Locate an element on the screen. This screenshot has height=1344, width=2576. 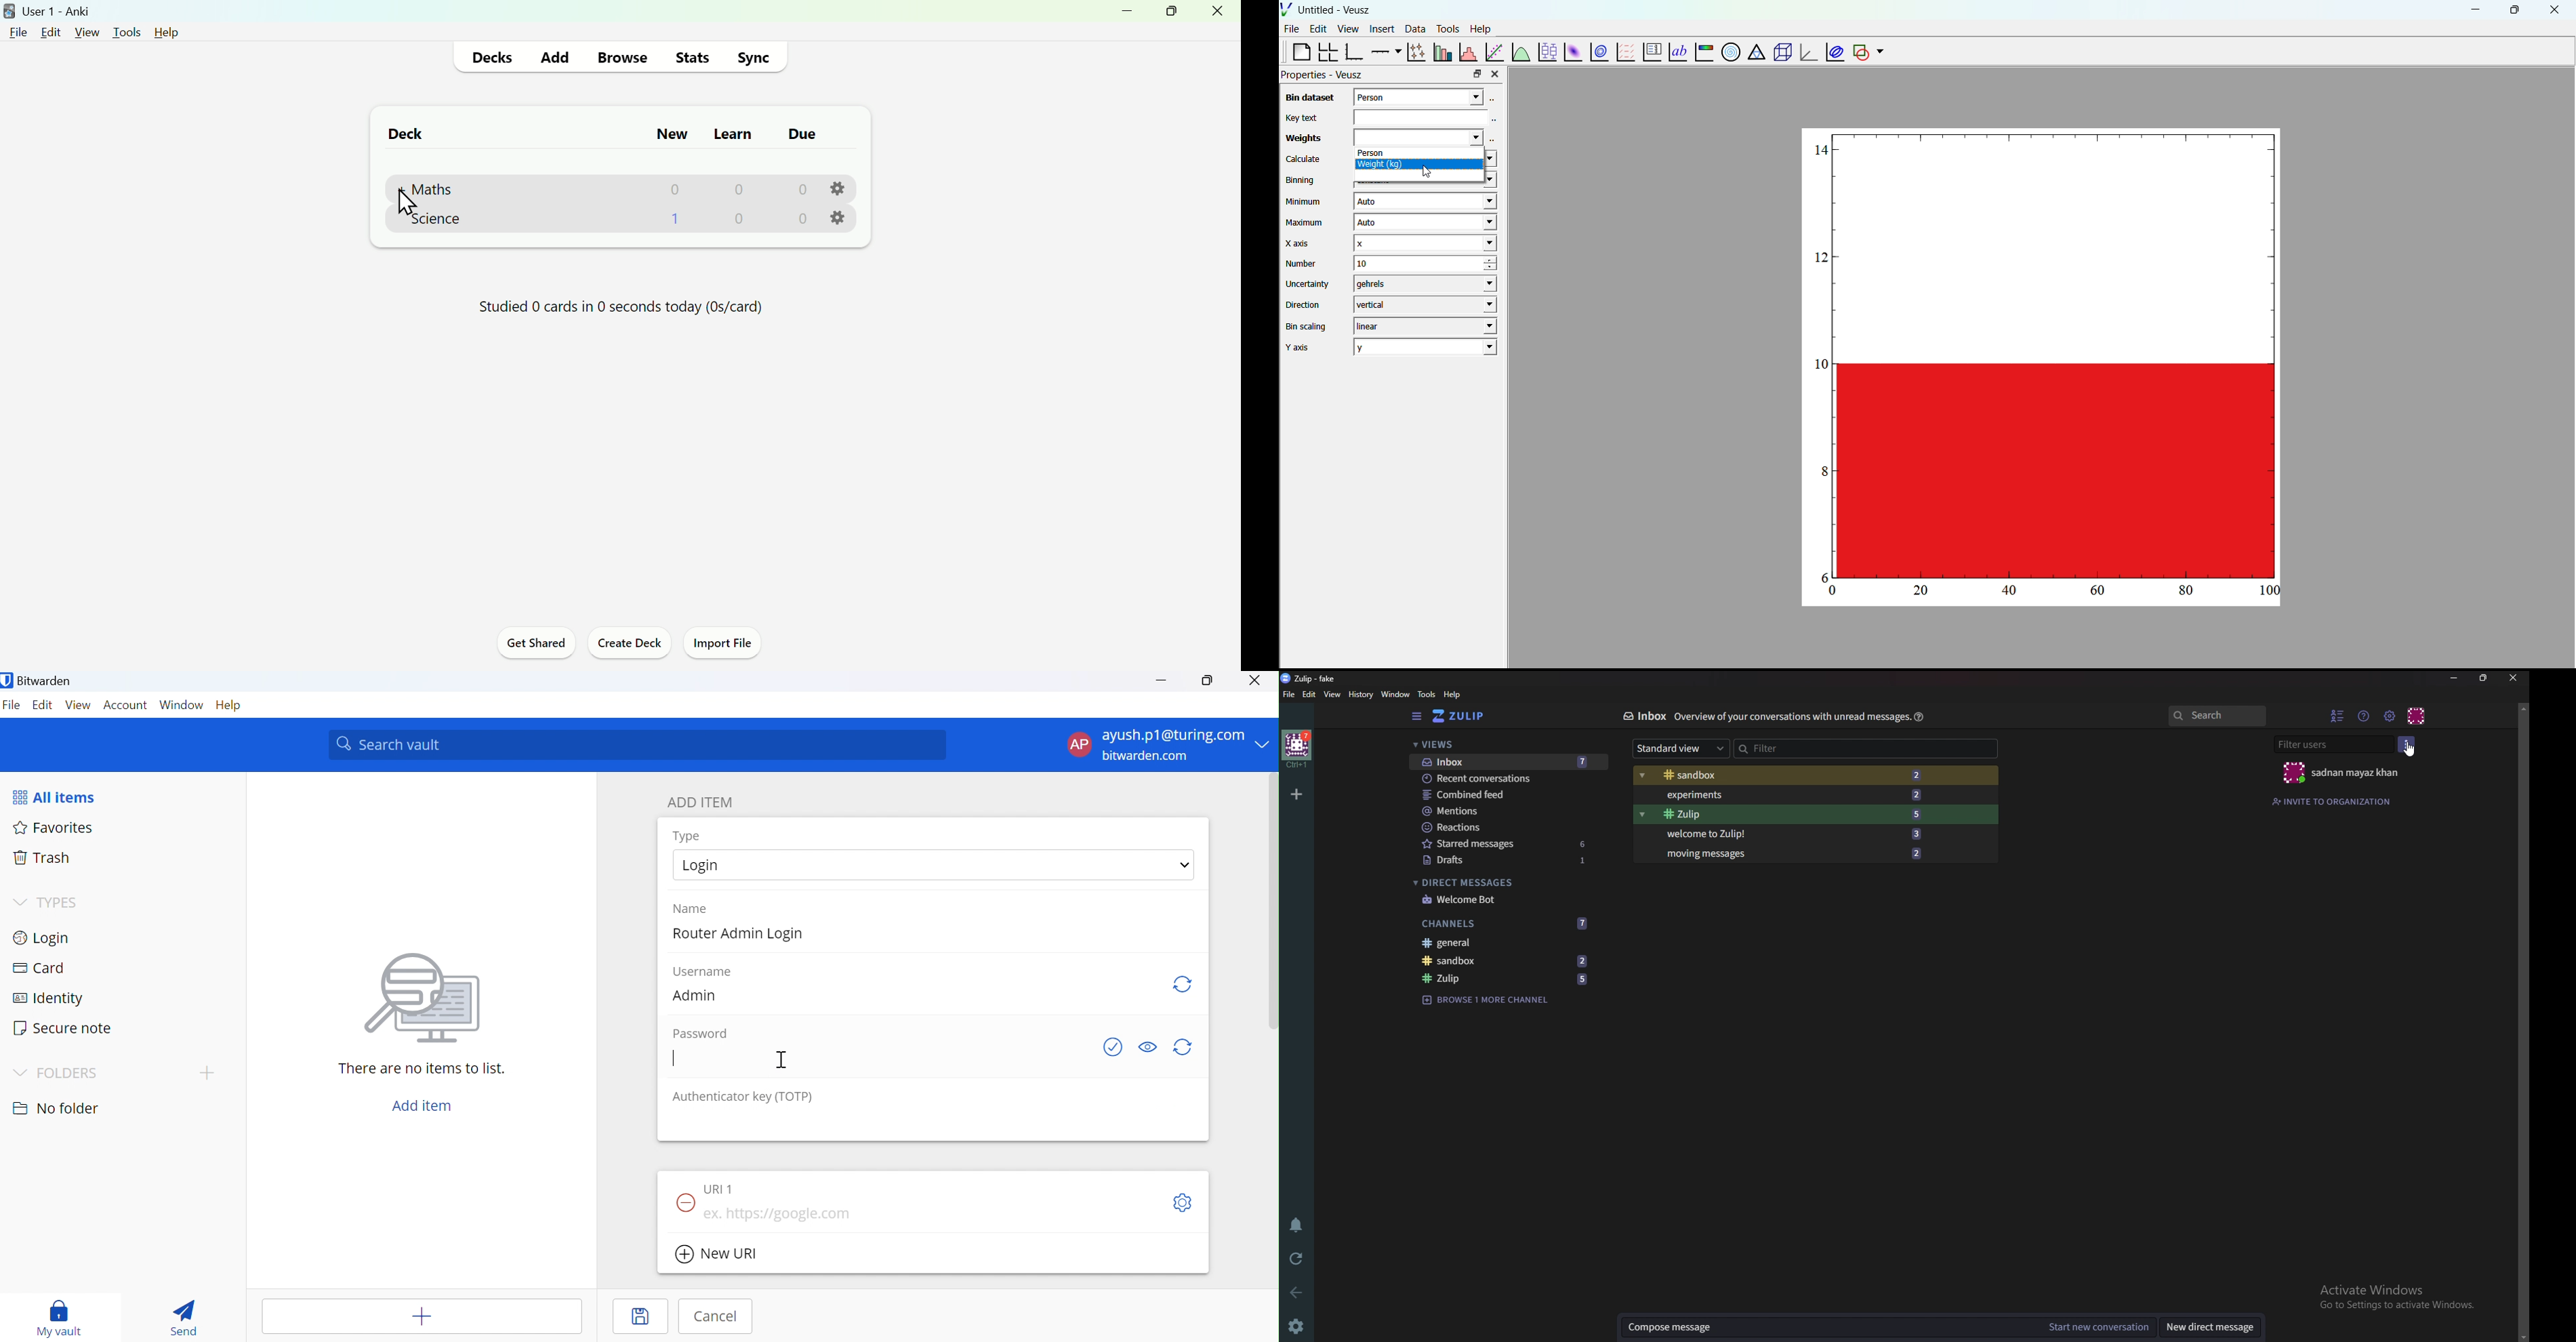
History is located at coordinates (1360, 695).